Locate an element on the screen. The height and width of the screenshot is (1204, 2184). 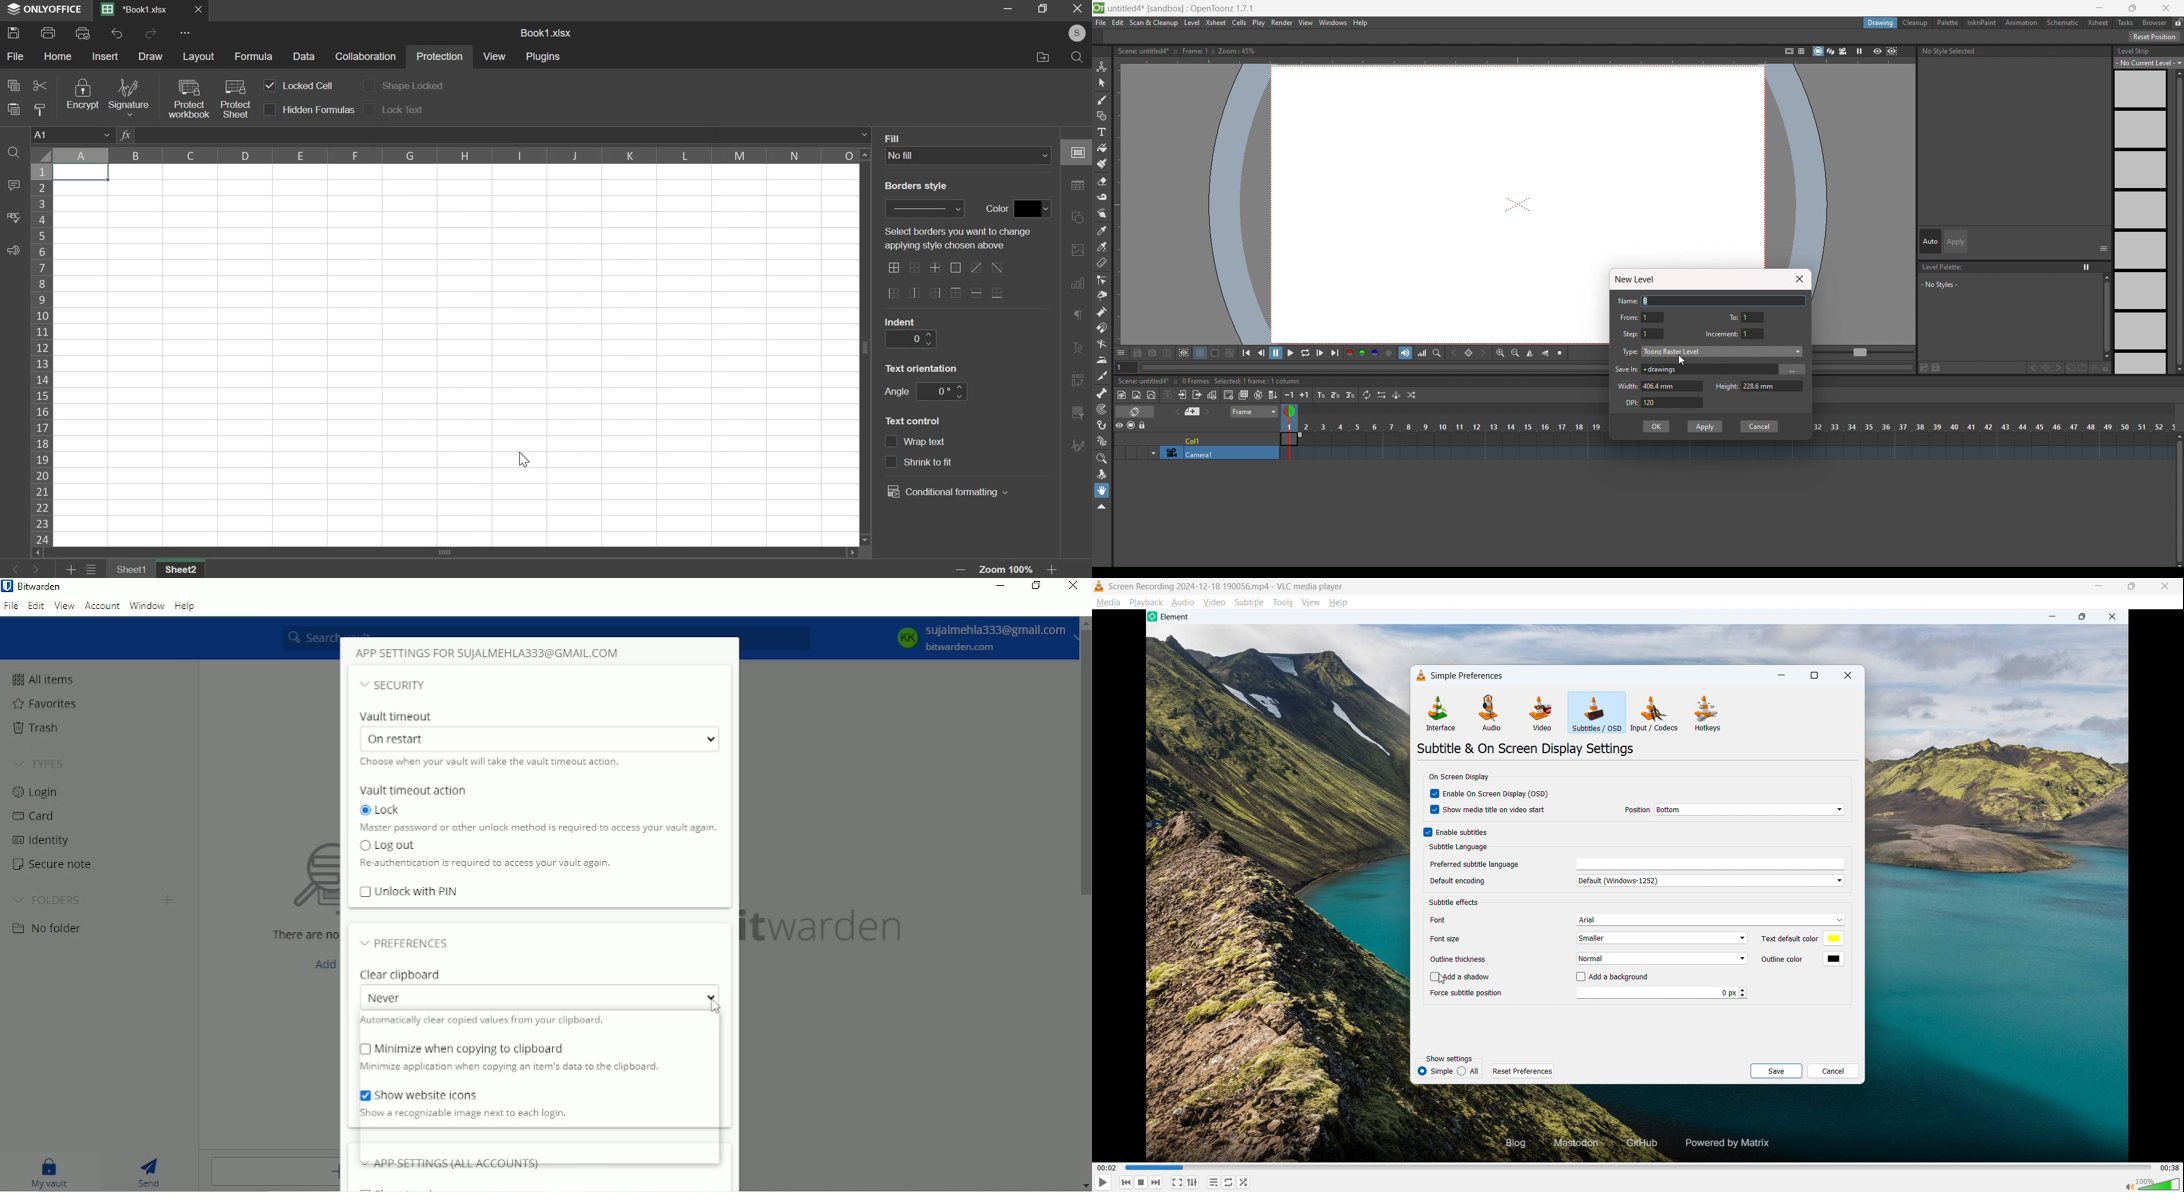
inknpaint is located at coordinates (1980, 23).